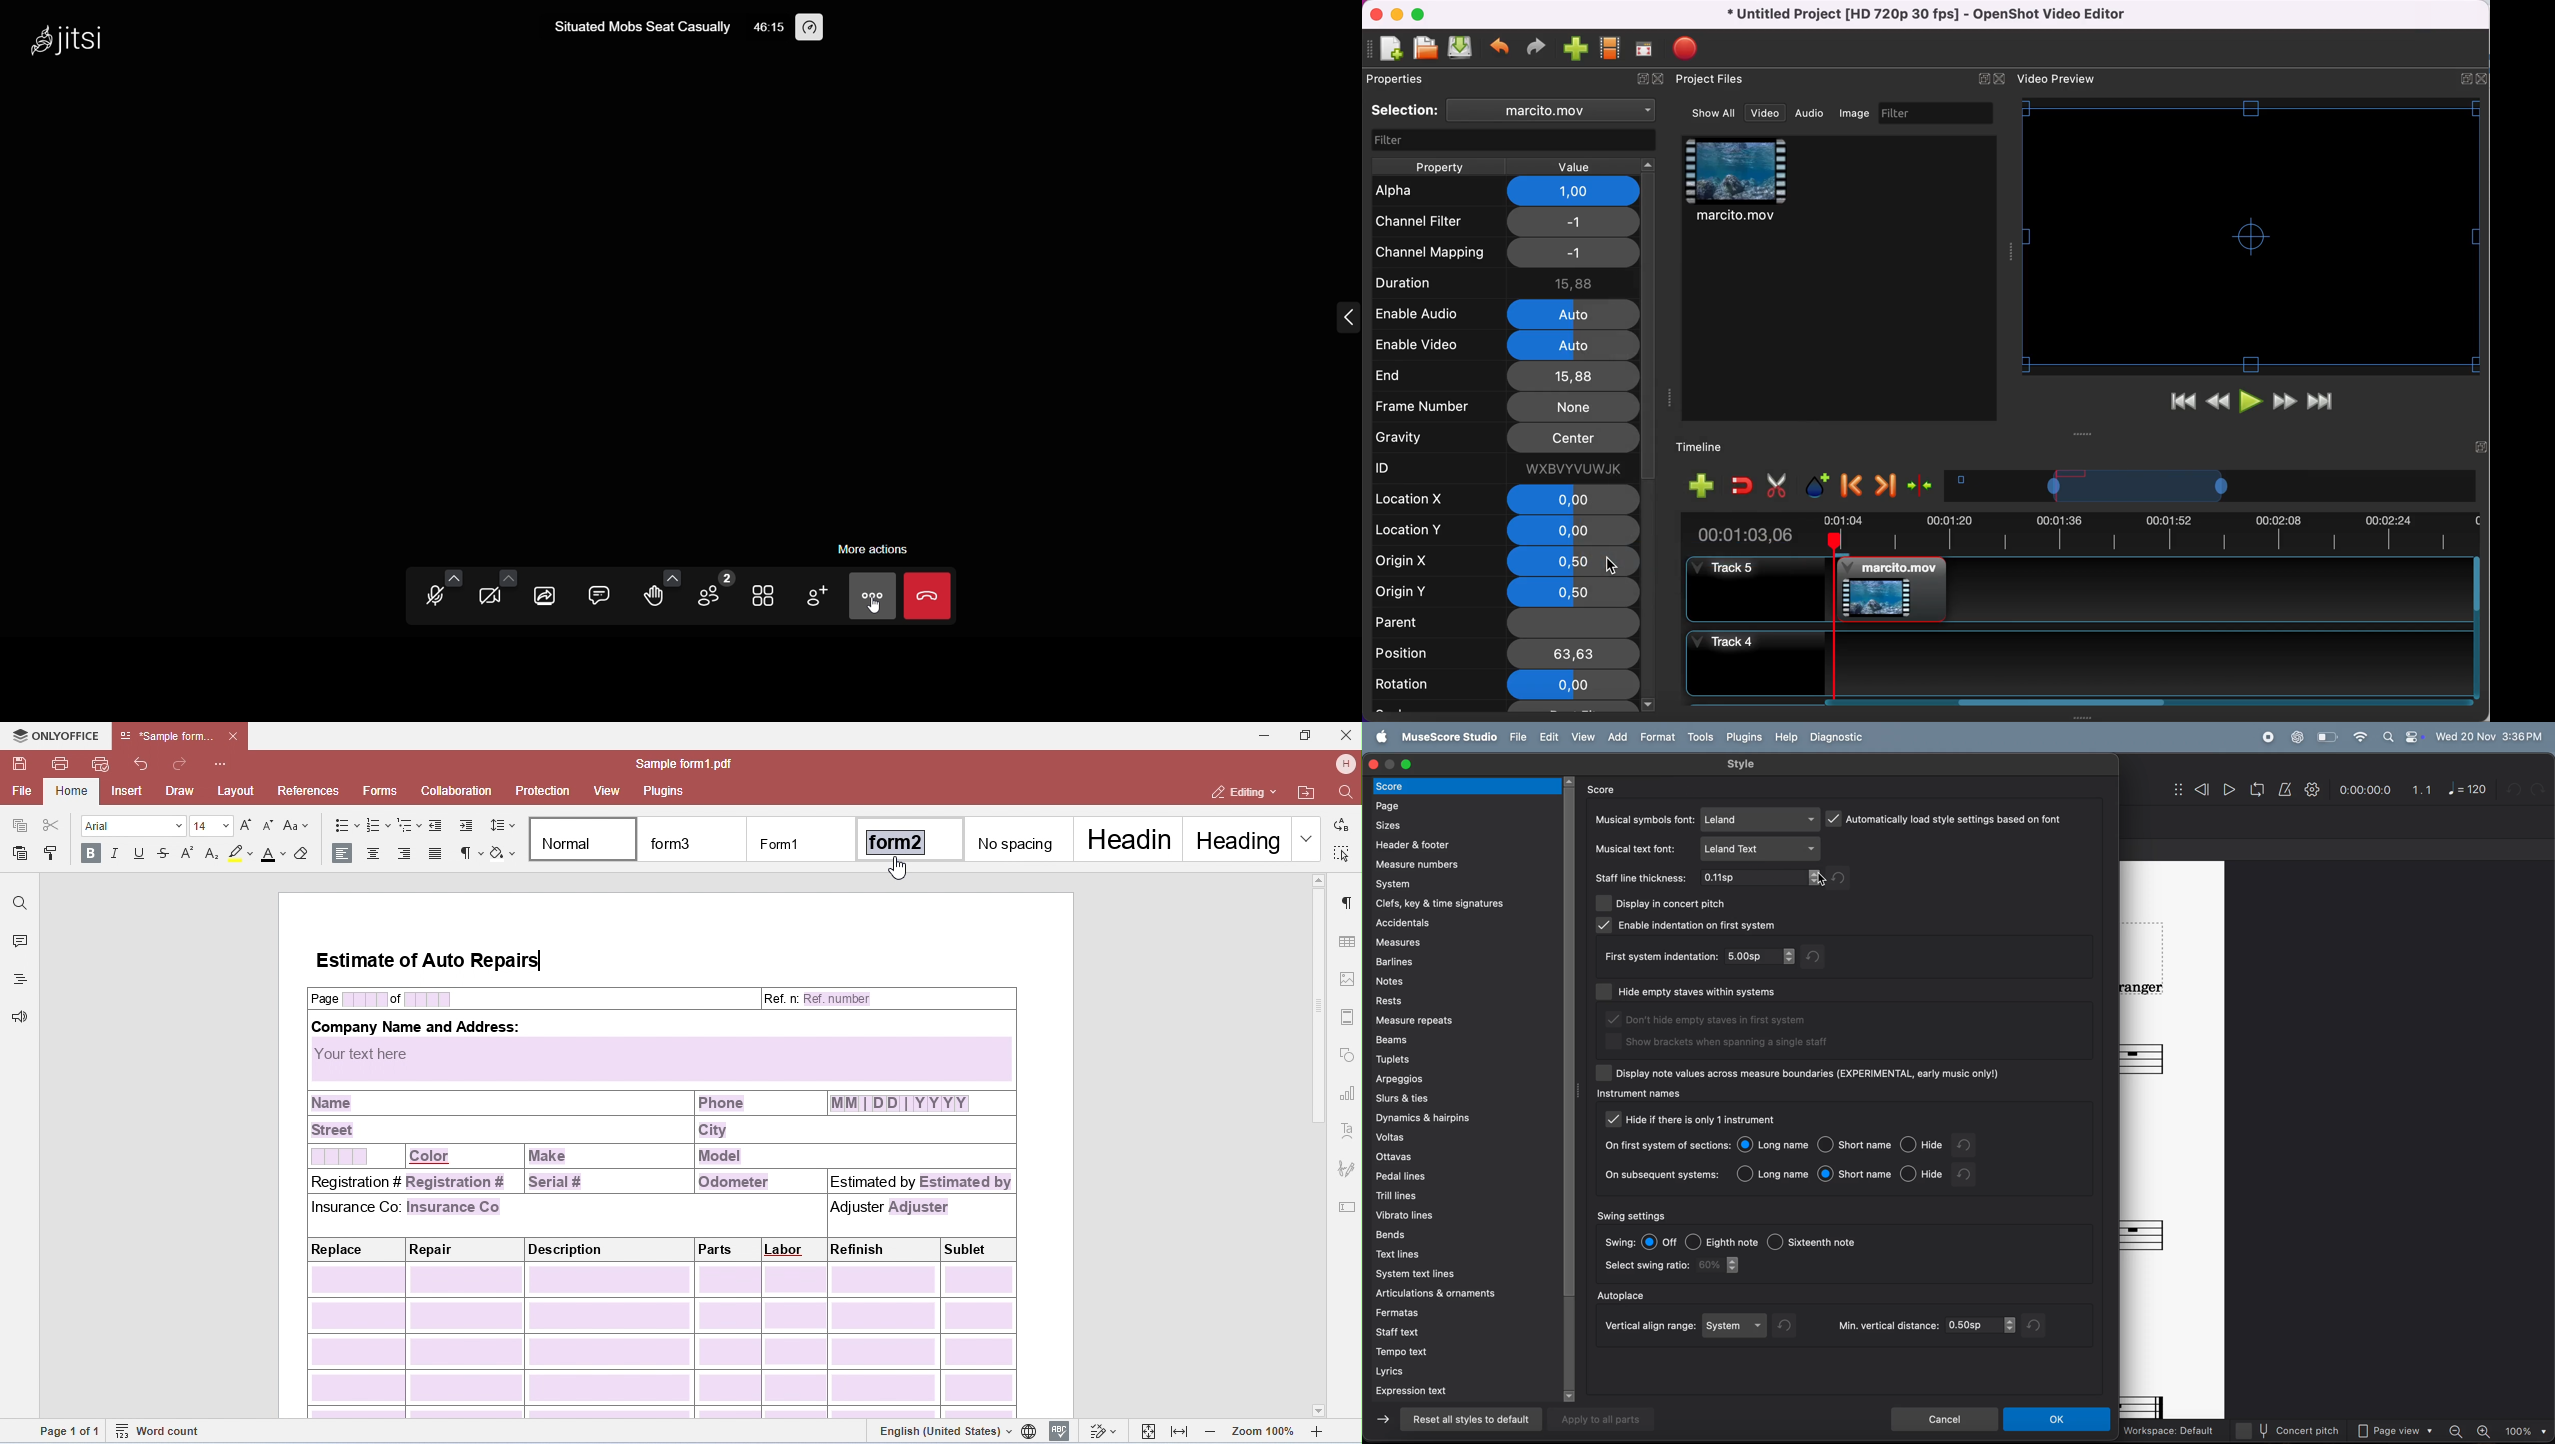 The height and width of the screenshot is (1456, 2576). What do you see at coordinates (1820, 884) in the screenshot?
I see `cursor` at bounding box center [1820, 884].